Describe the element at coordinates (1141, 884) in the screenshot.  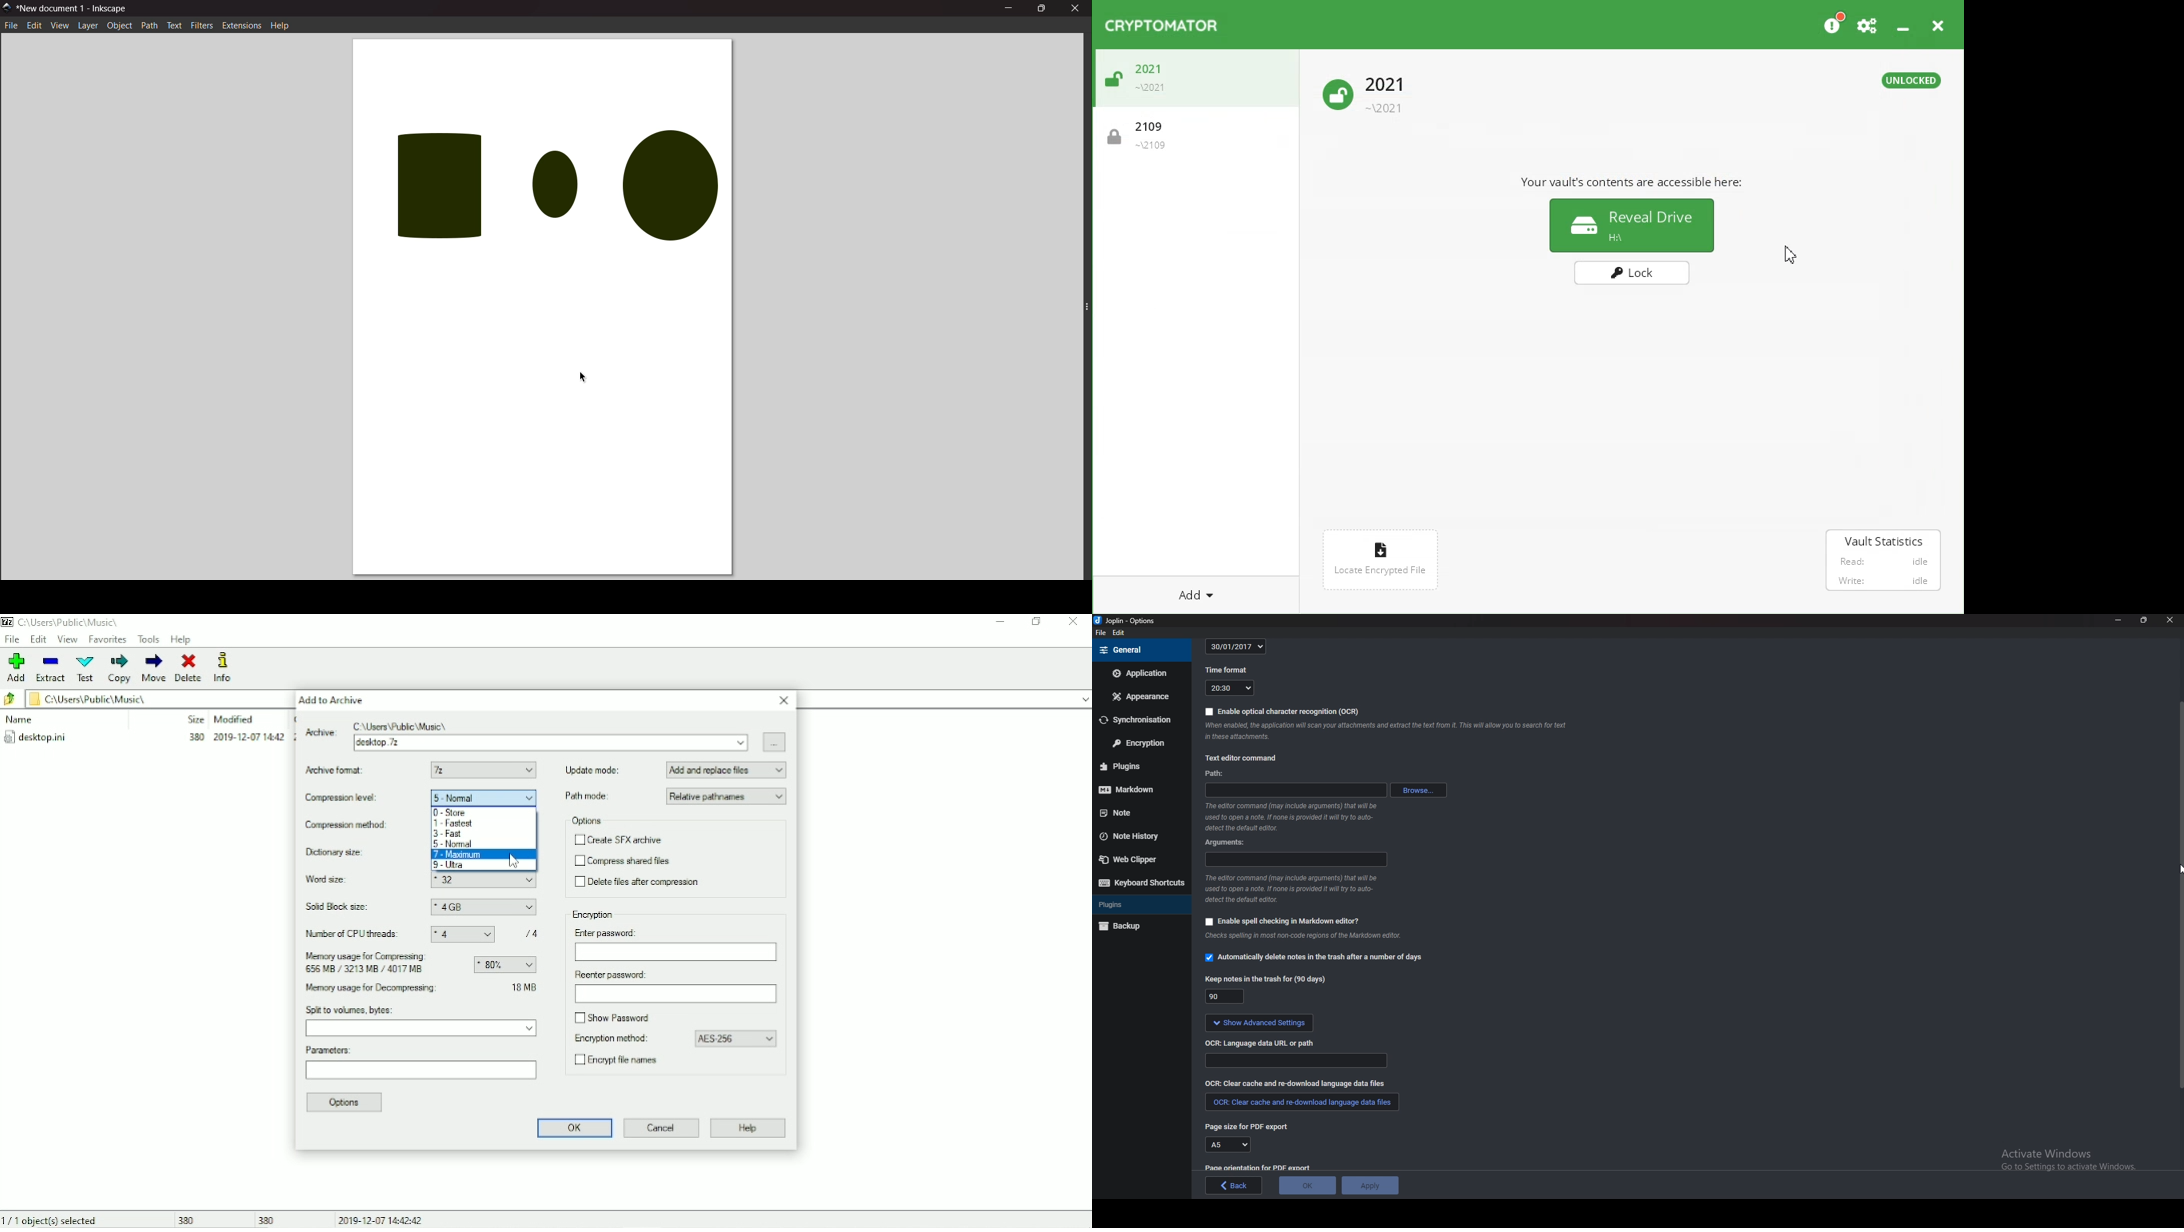
I see `Keyboard shortcuts` at that location.